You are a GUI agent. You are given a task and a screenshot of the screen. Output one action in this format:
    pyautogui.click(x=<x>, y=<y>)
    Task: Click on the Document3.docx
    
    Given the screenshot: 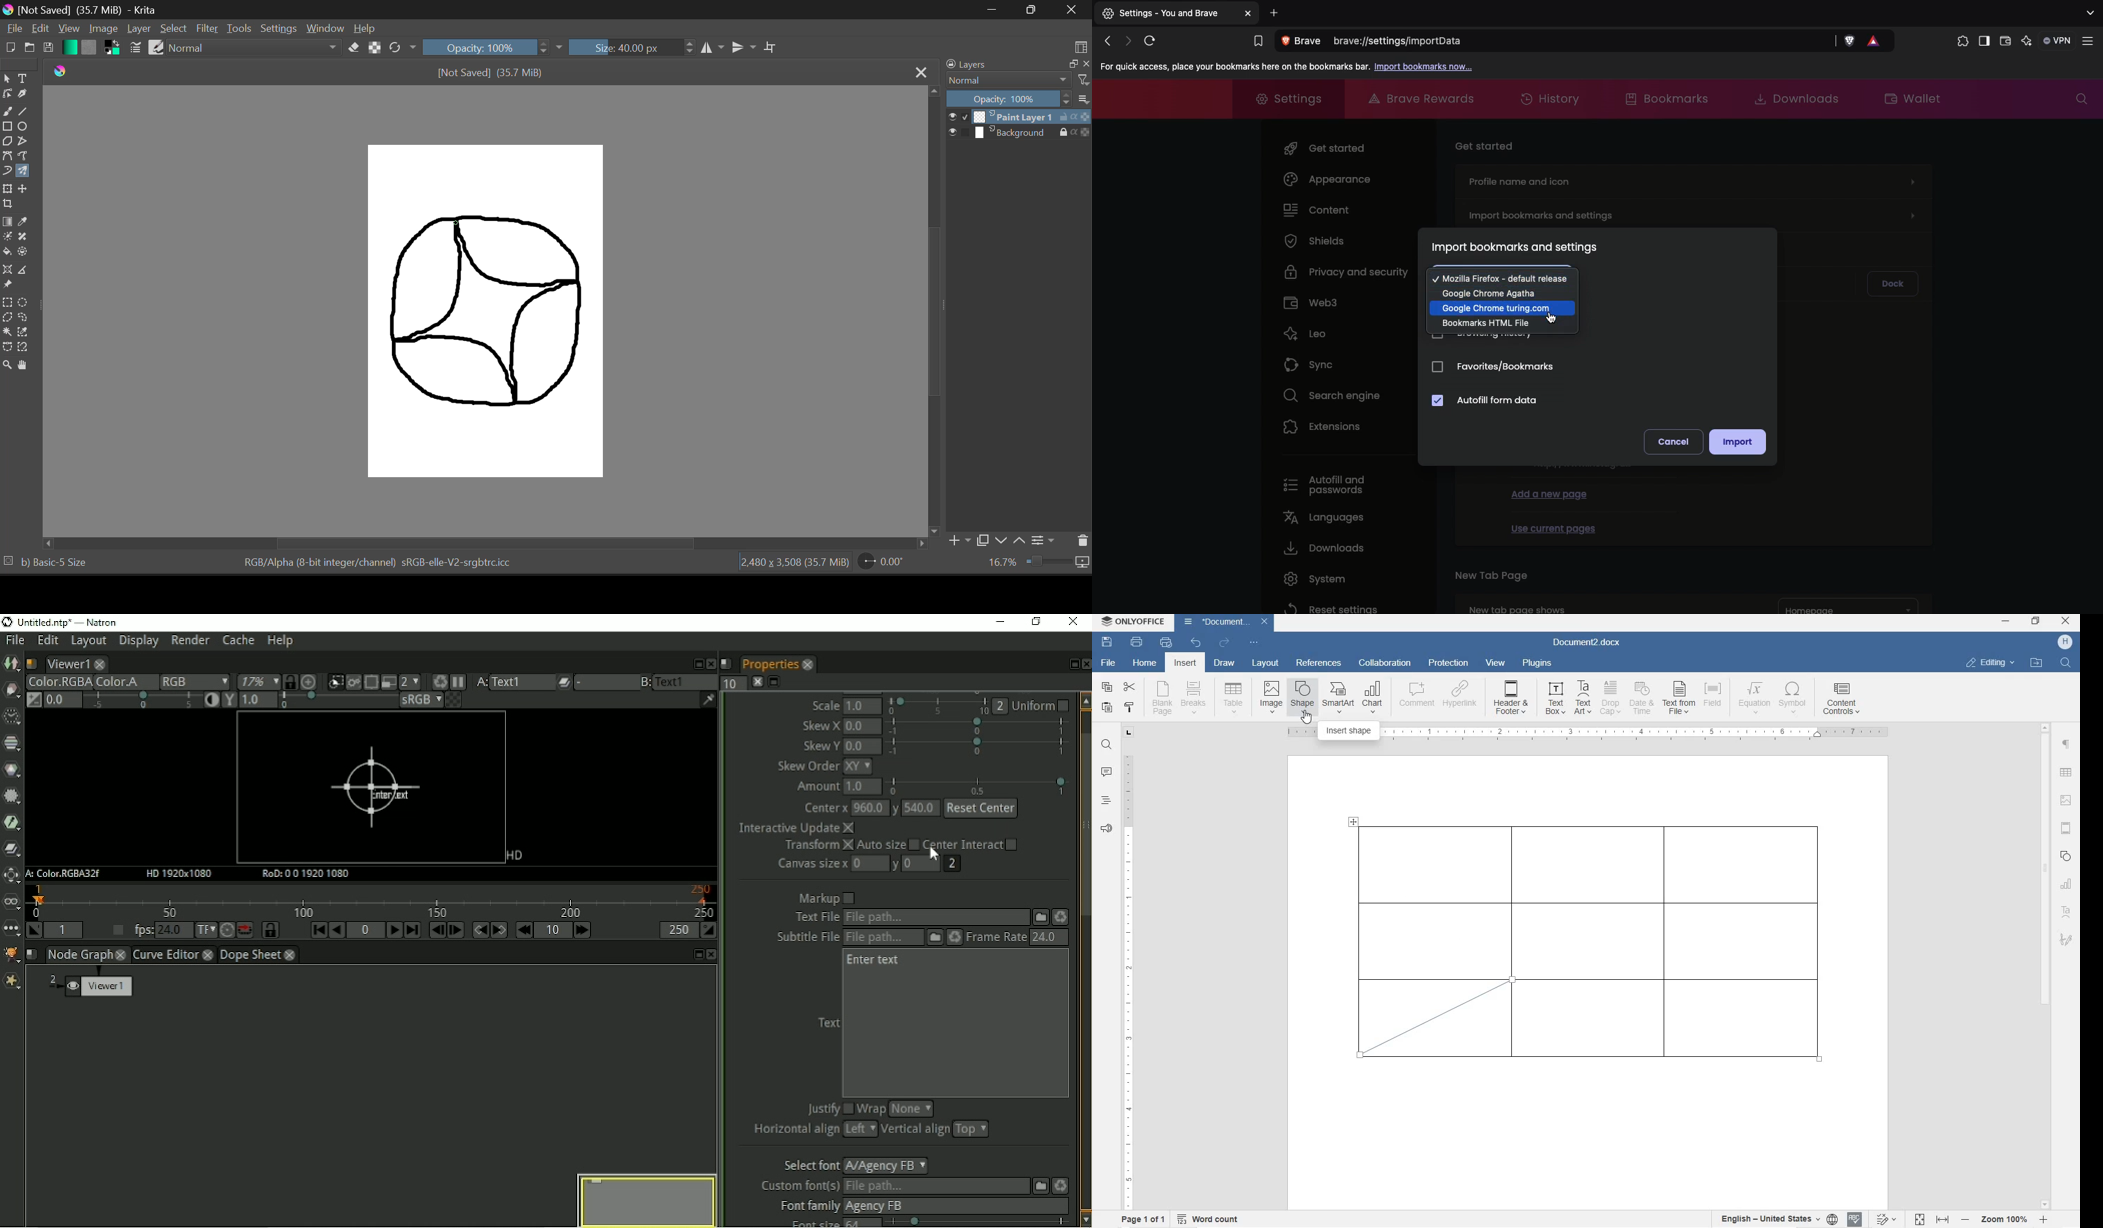 What is the action you would take?
    pyautogui.click(x=1226, y=623)
    